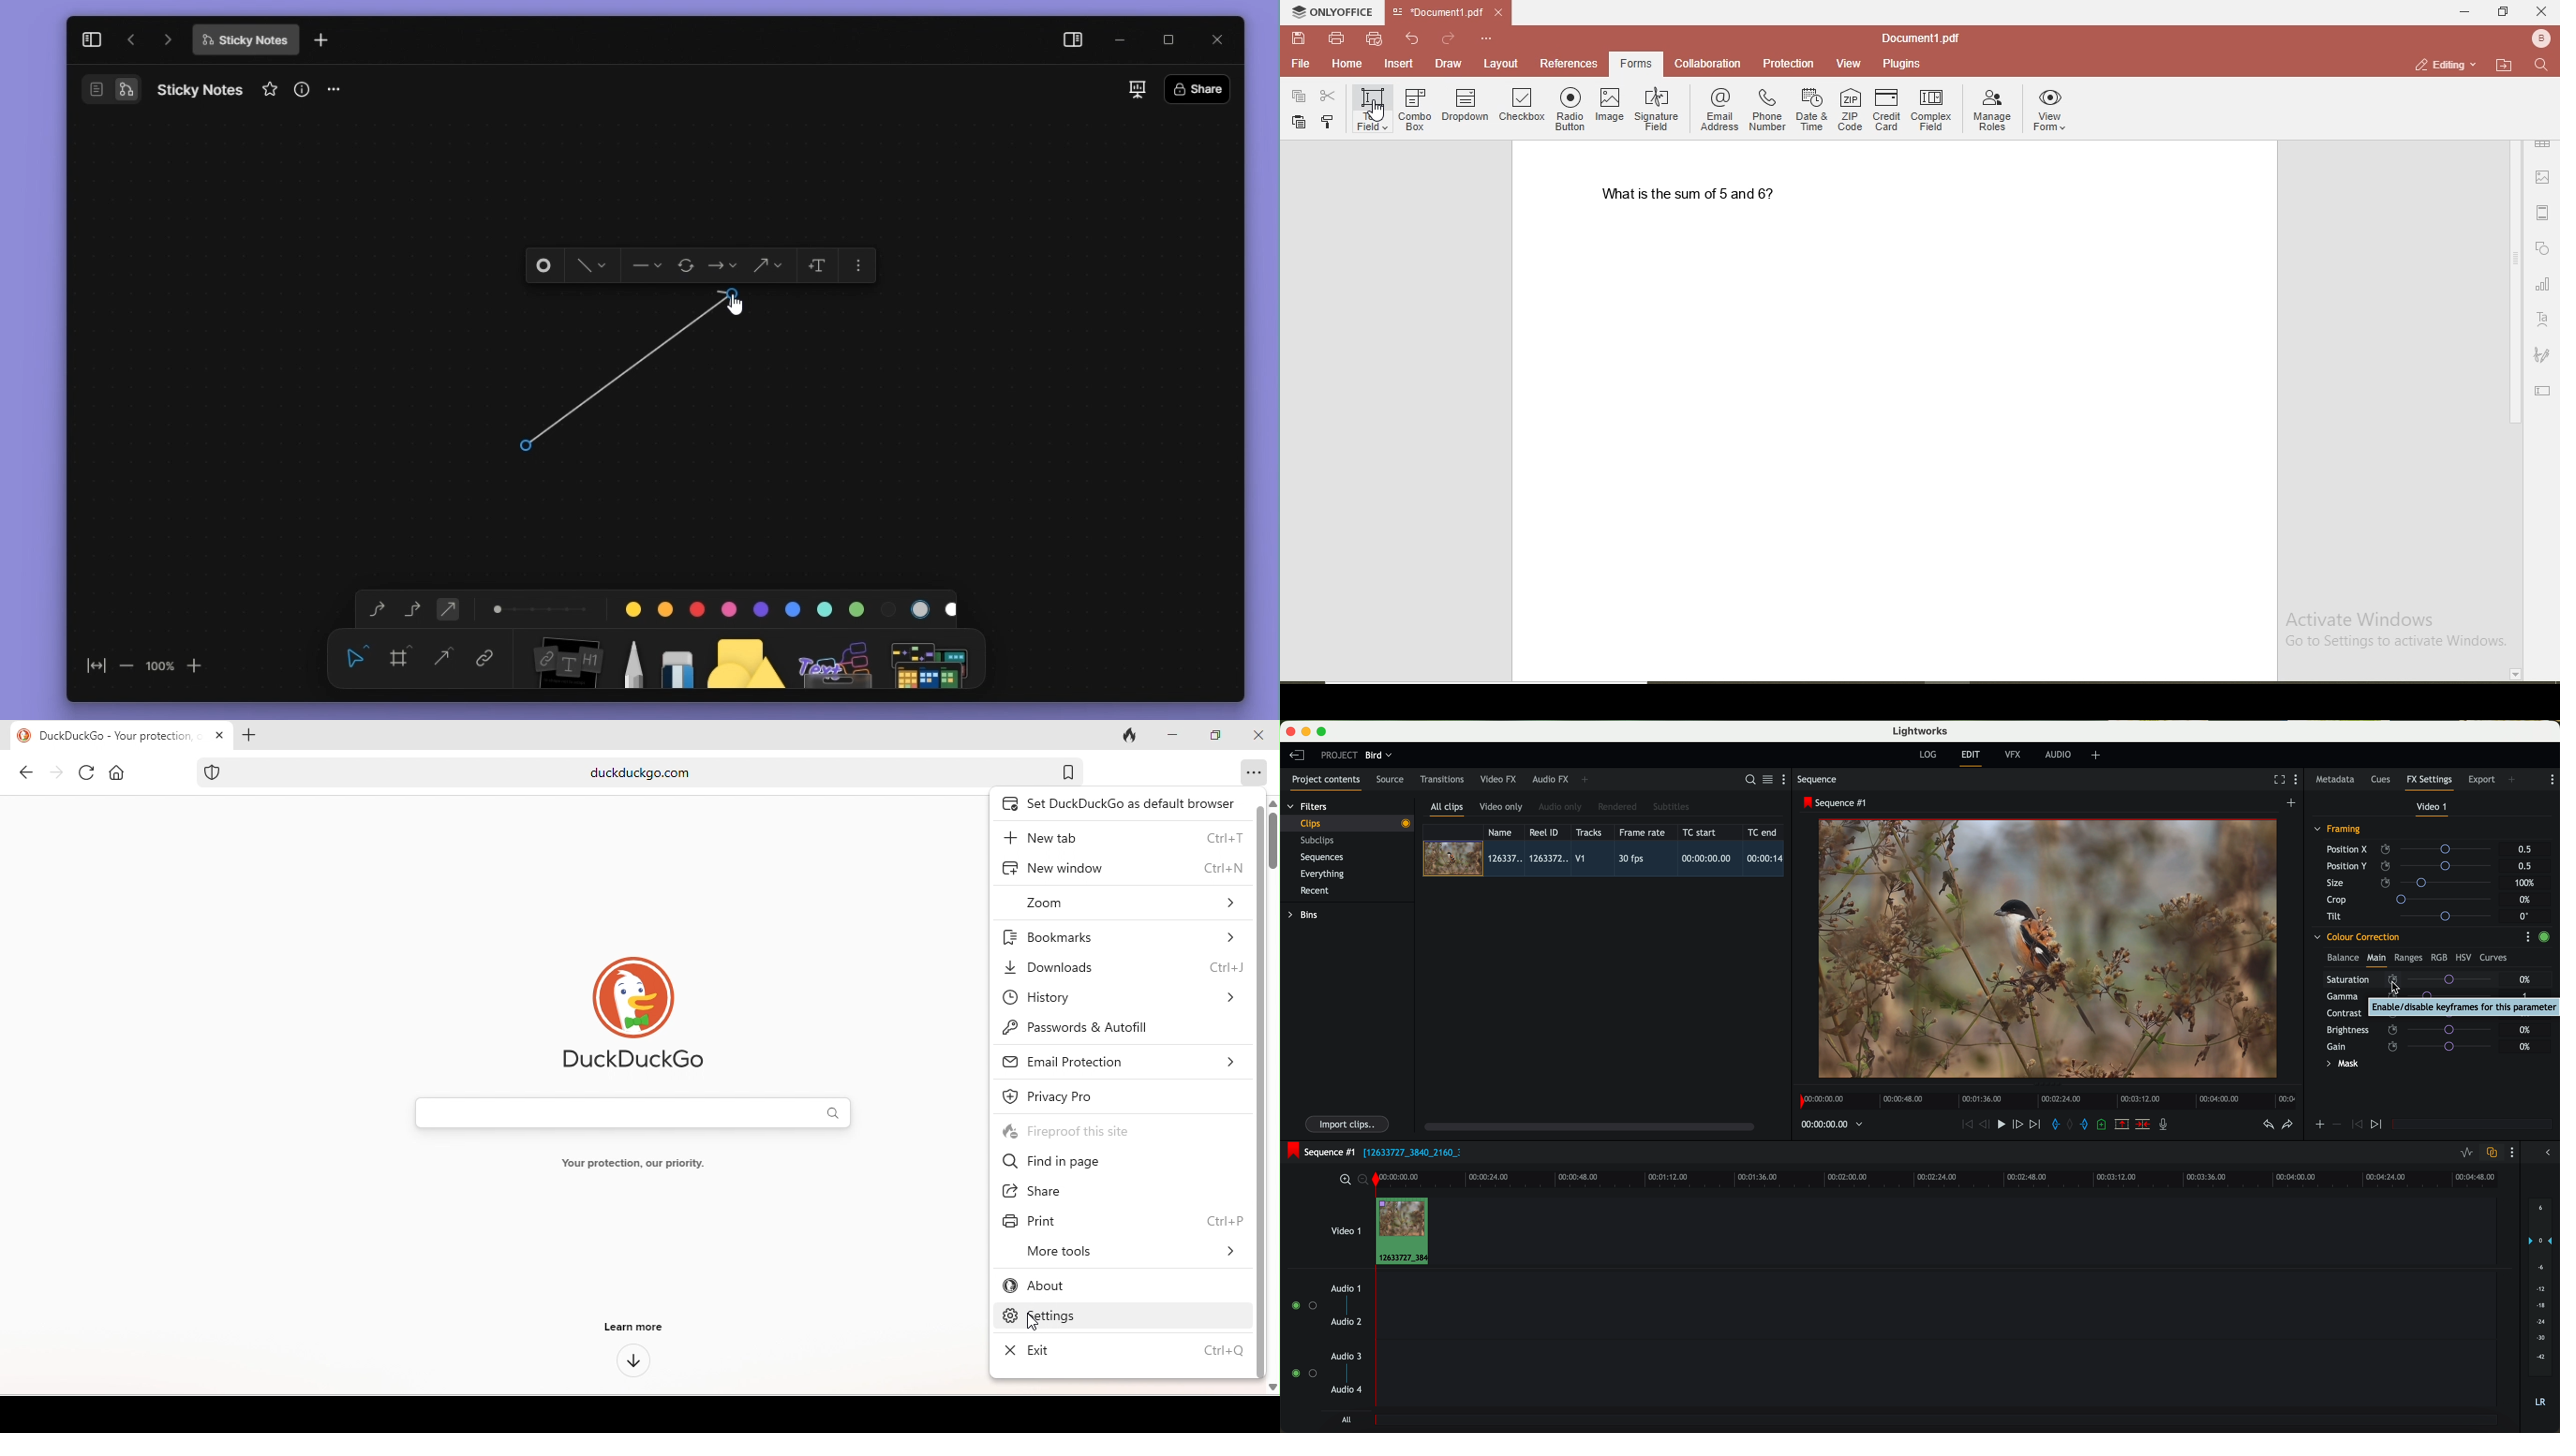  What do you see at coordinates (1501, 779) in the screenshot?
I see `video FX` at bounding box center [1501, 779].